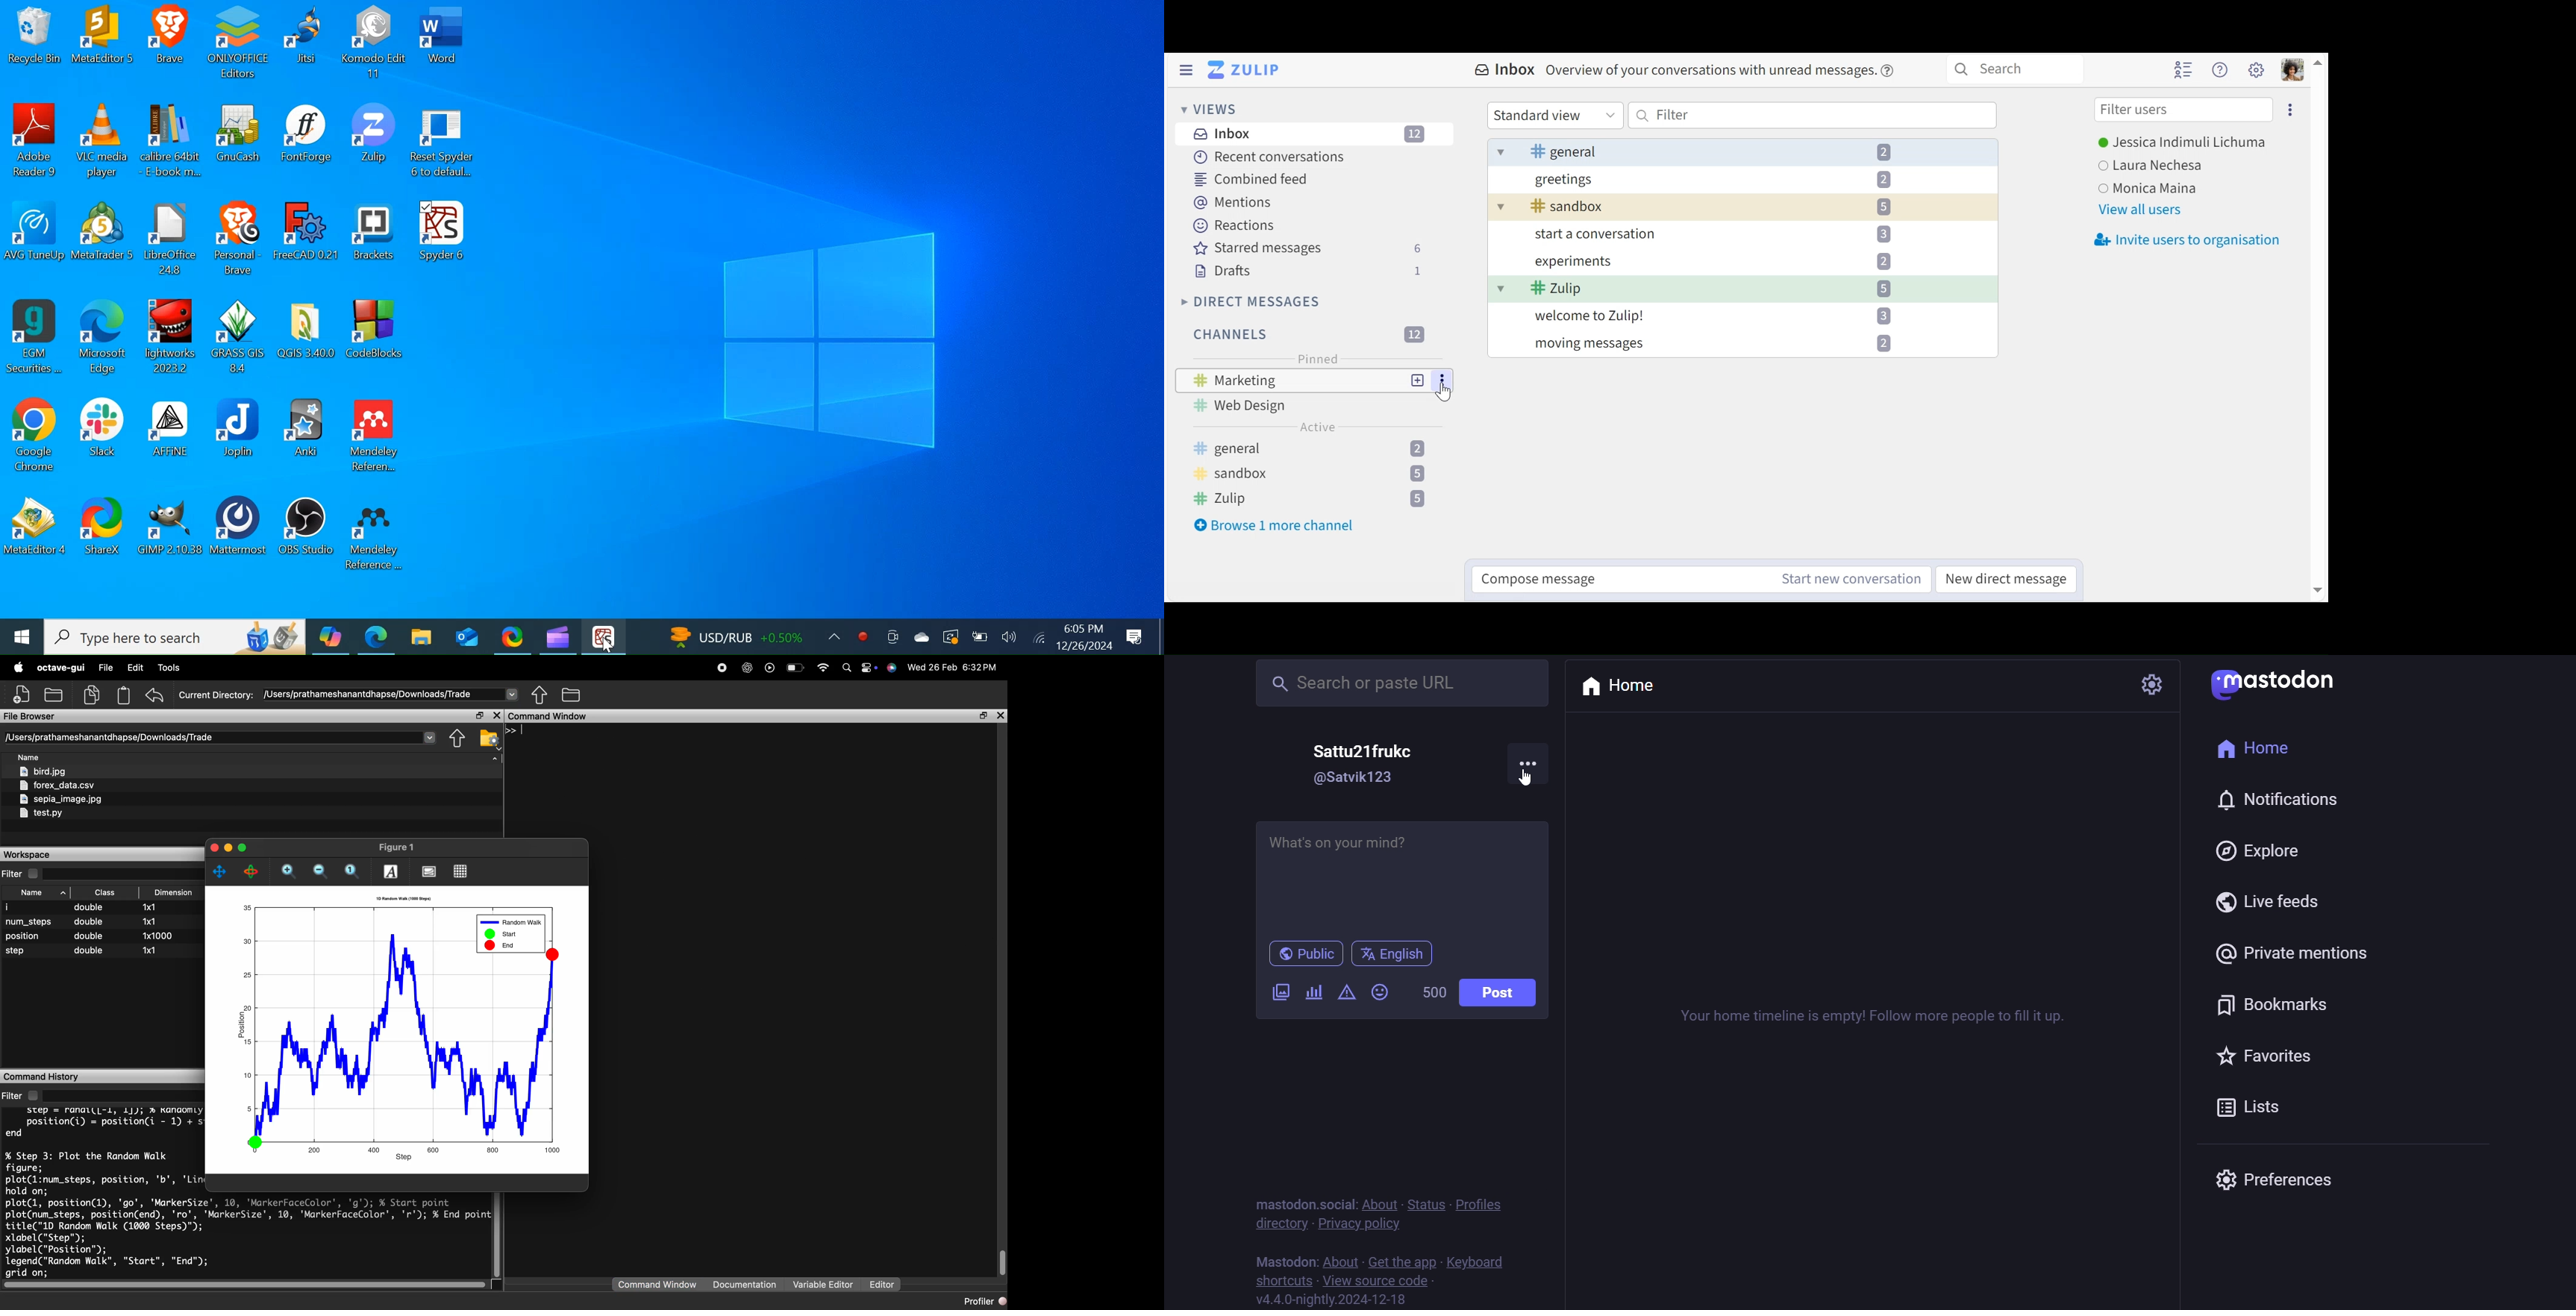  Describe the element at coordinates (1318, 427) in the screenshot. I see `Active` at that location.